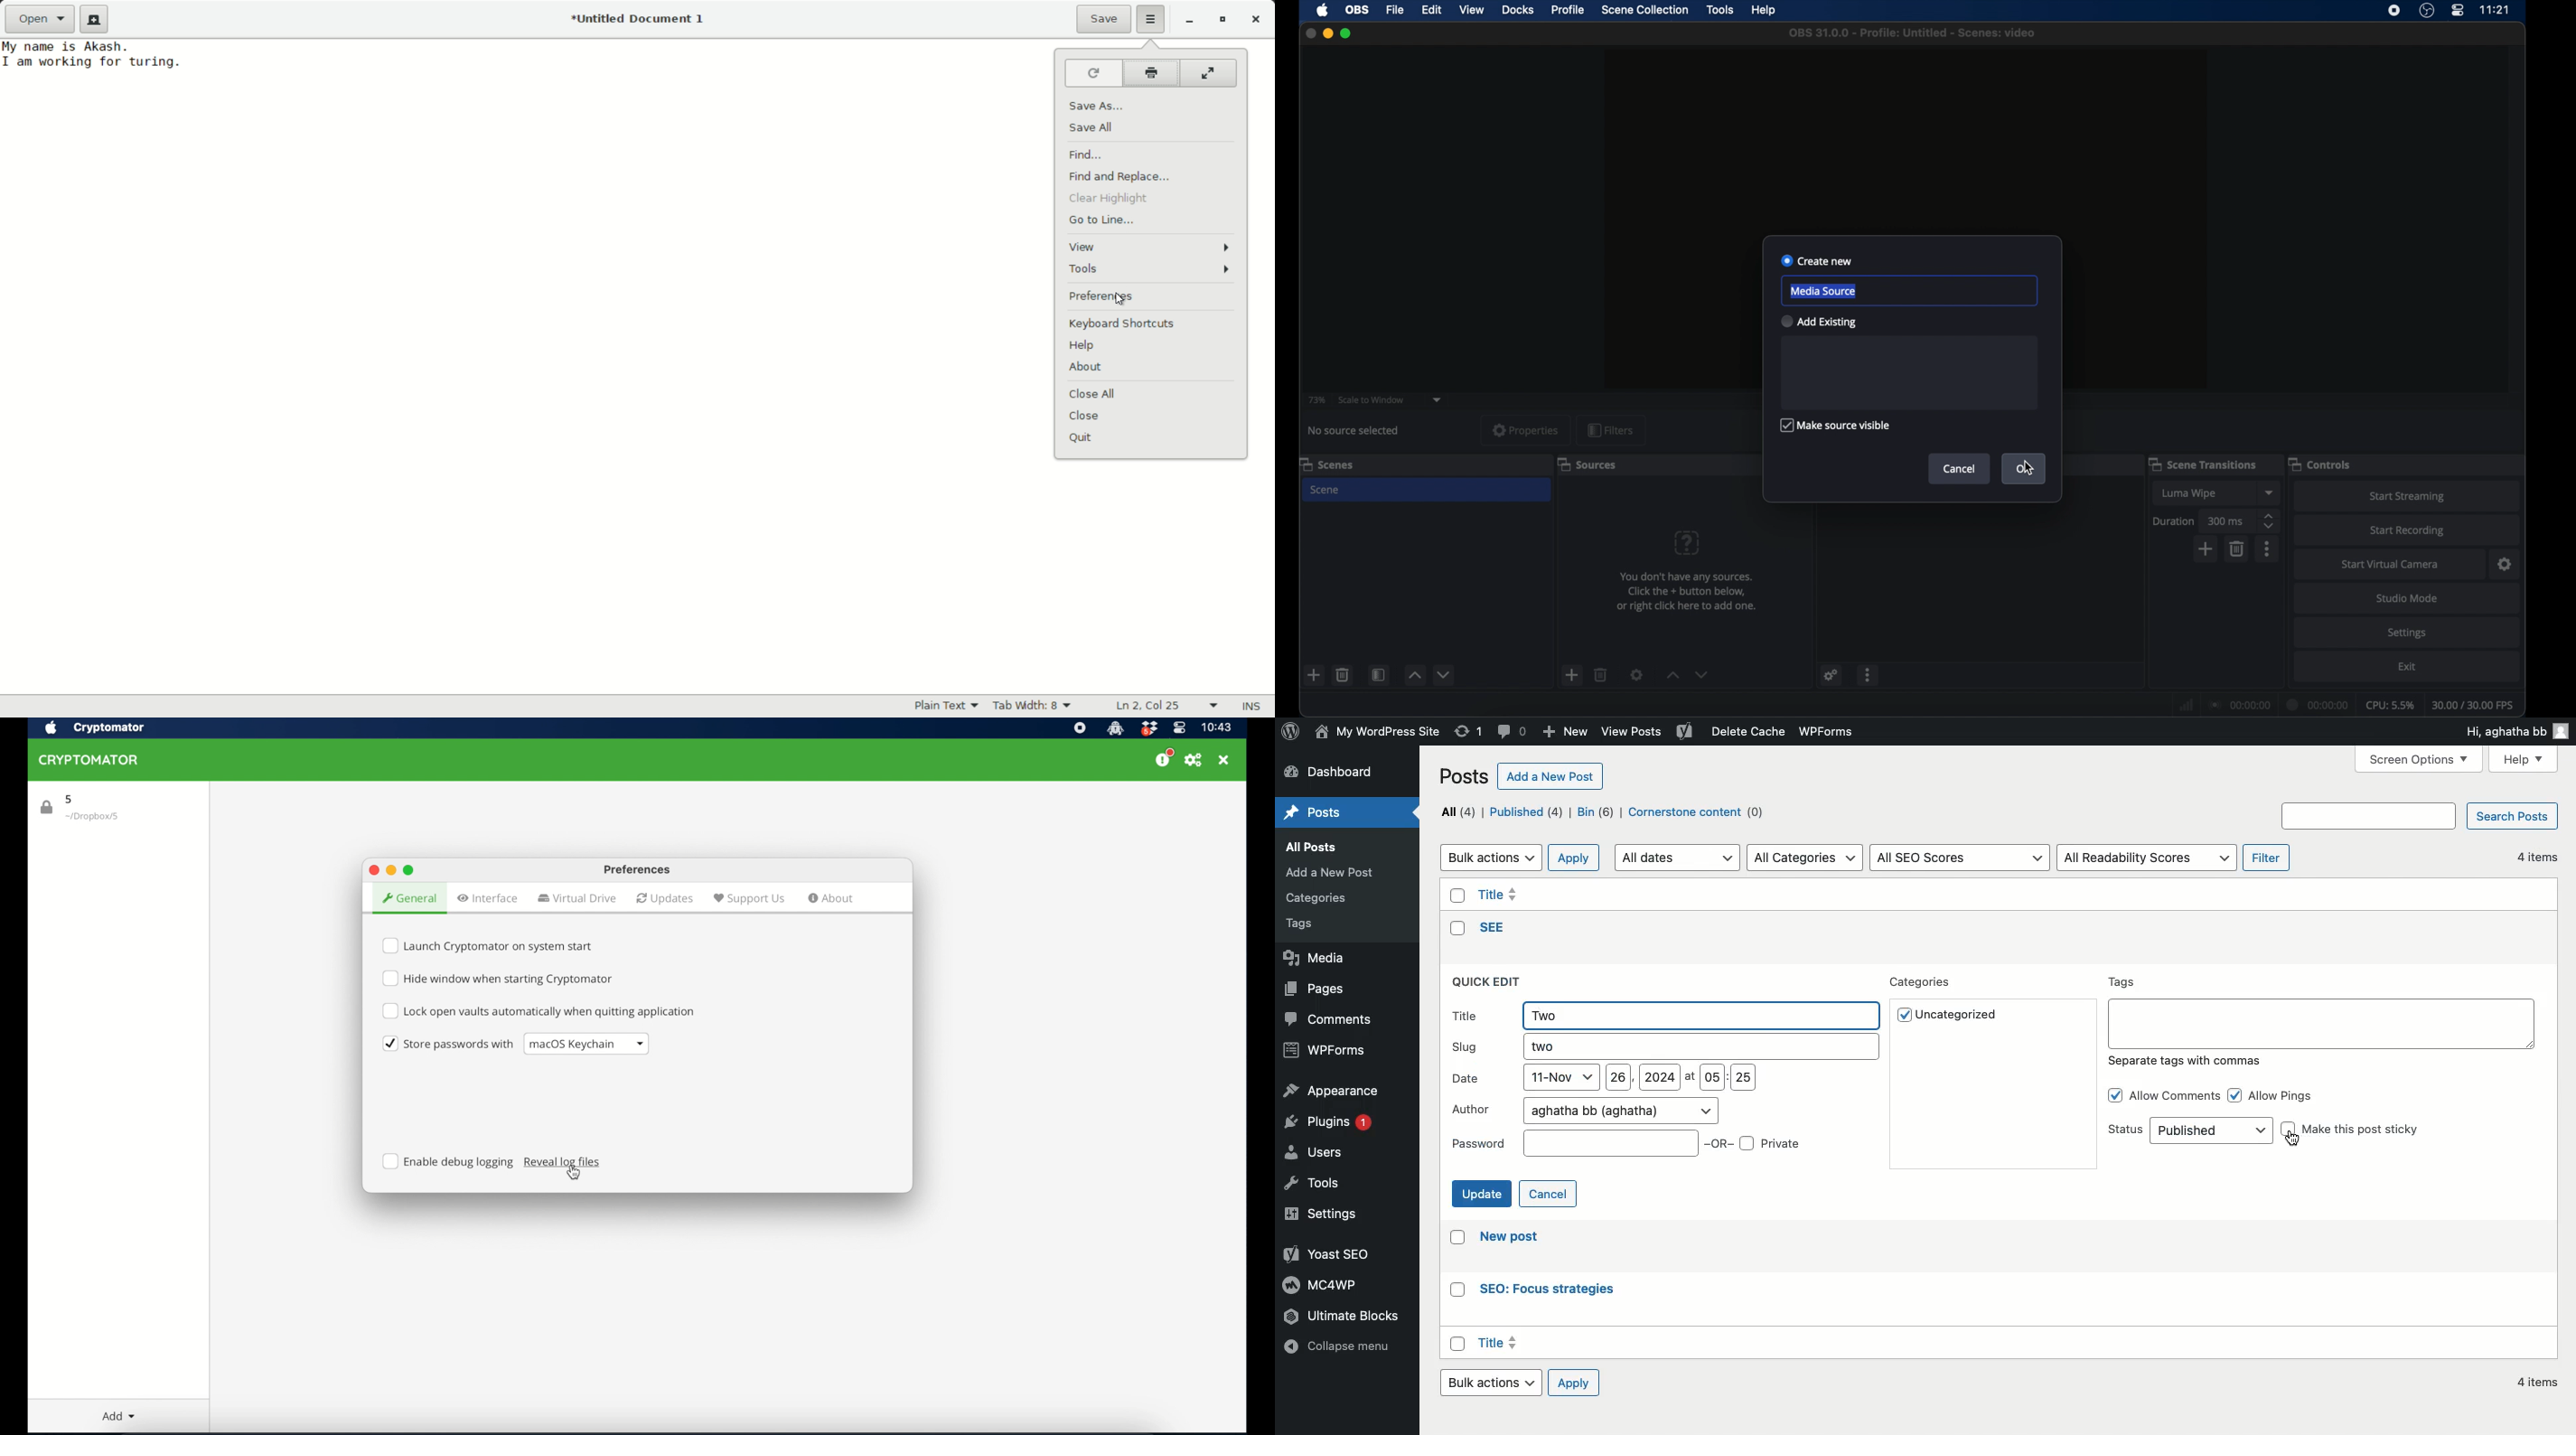  I want to click on Collapse menu, so click(1340, 1355).